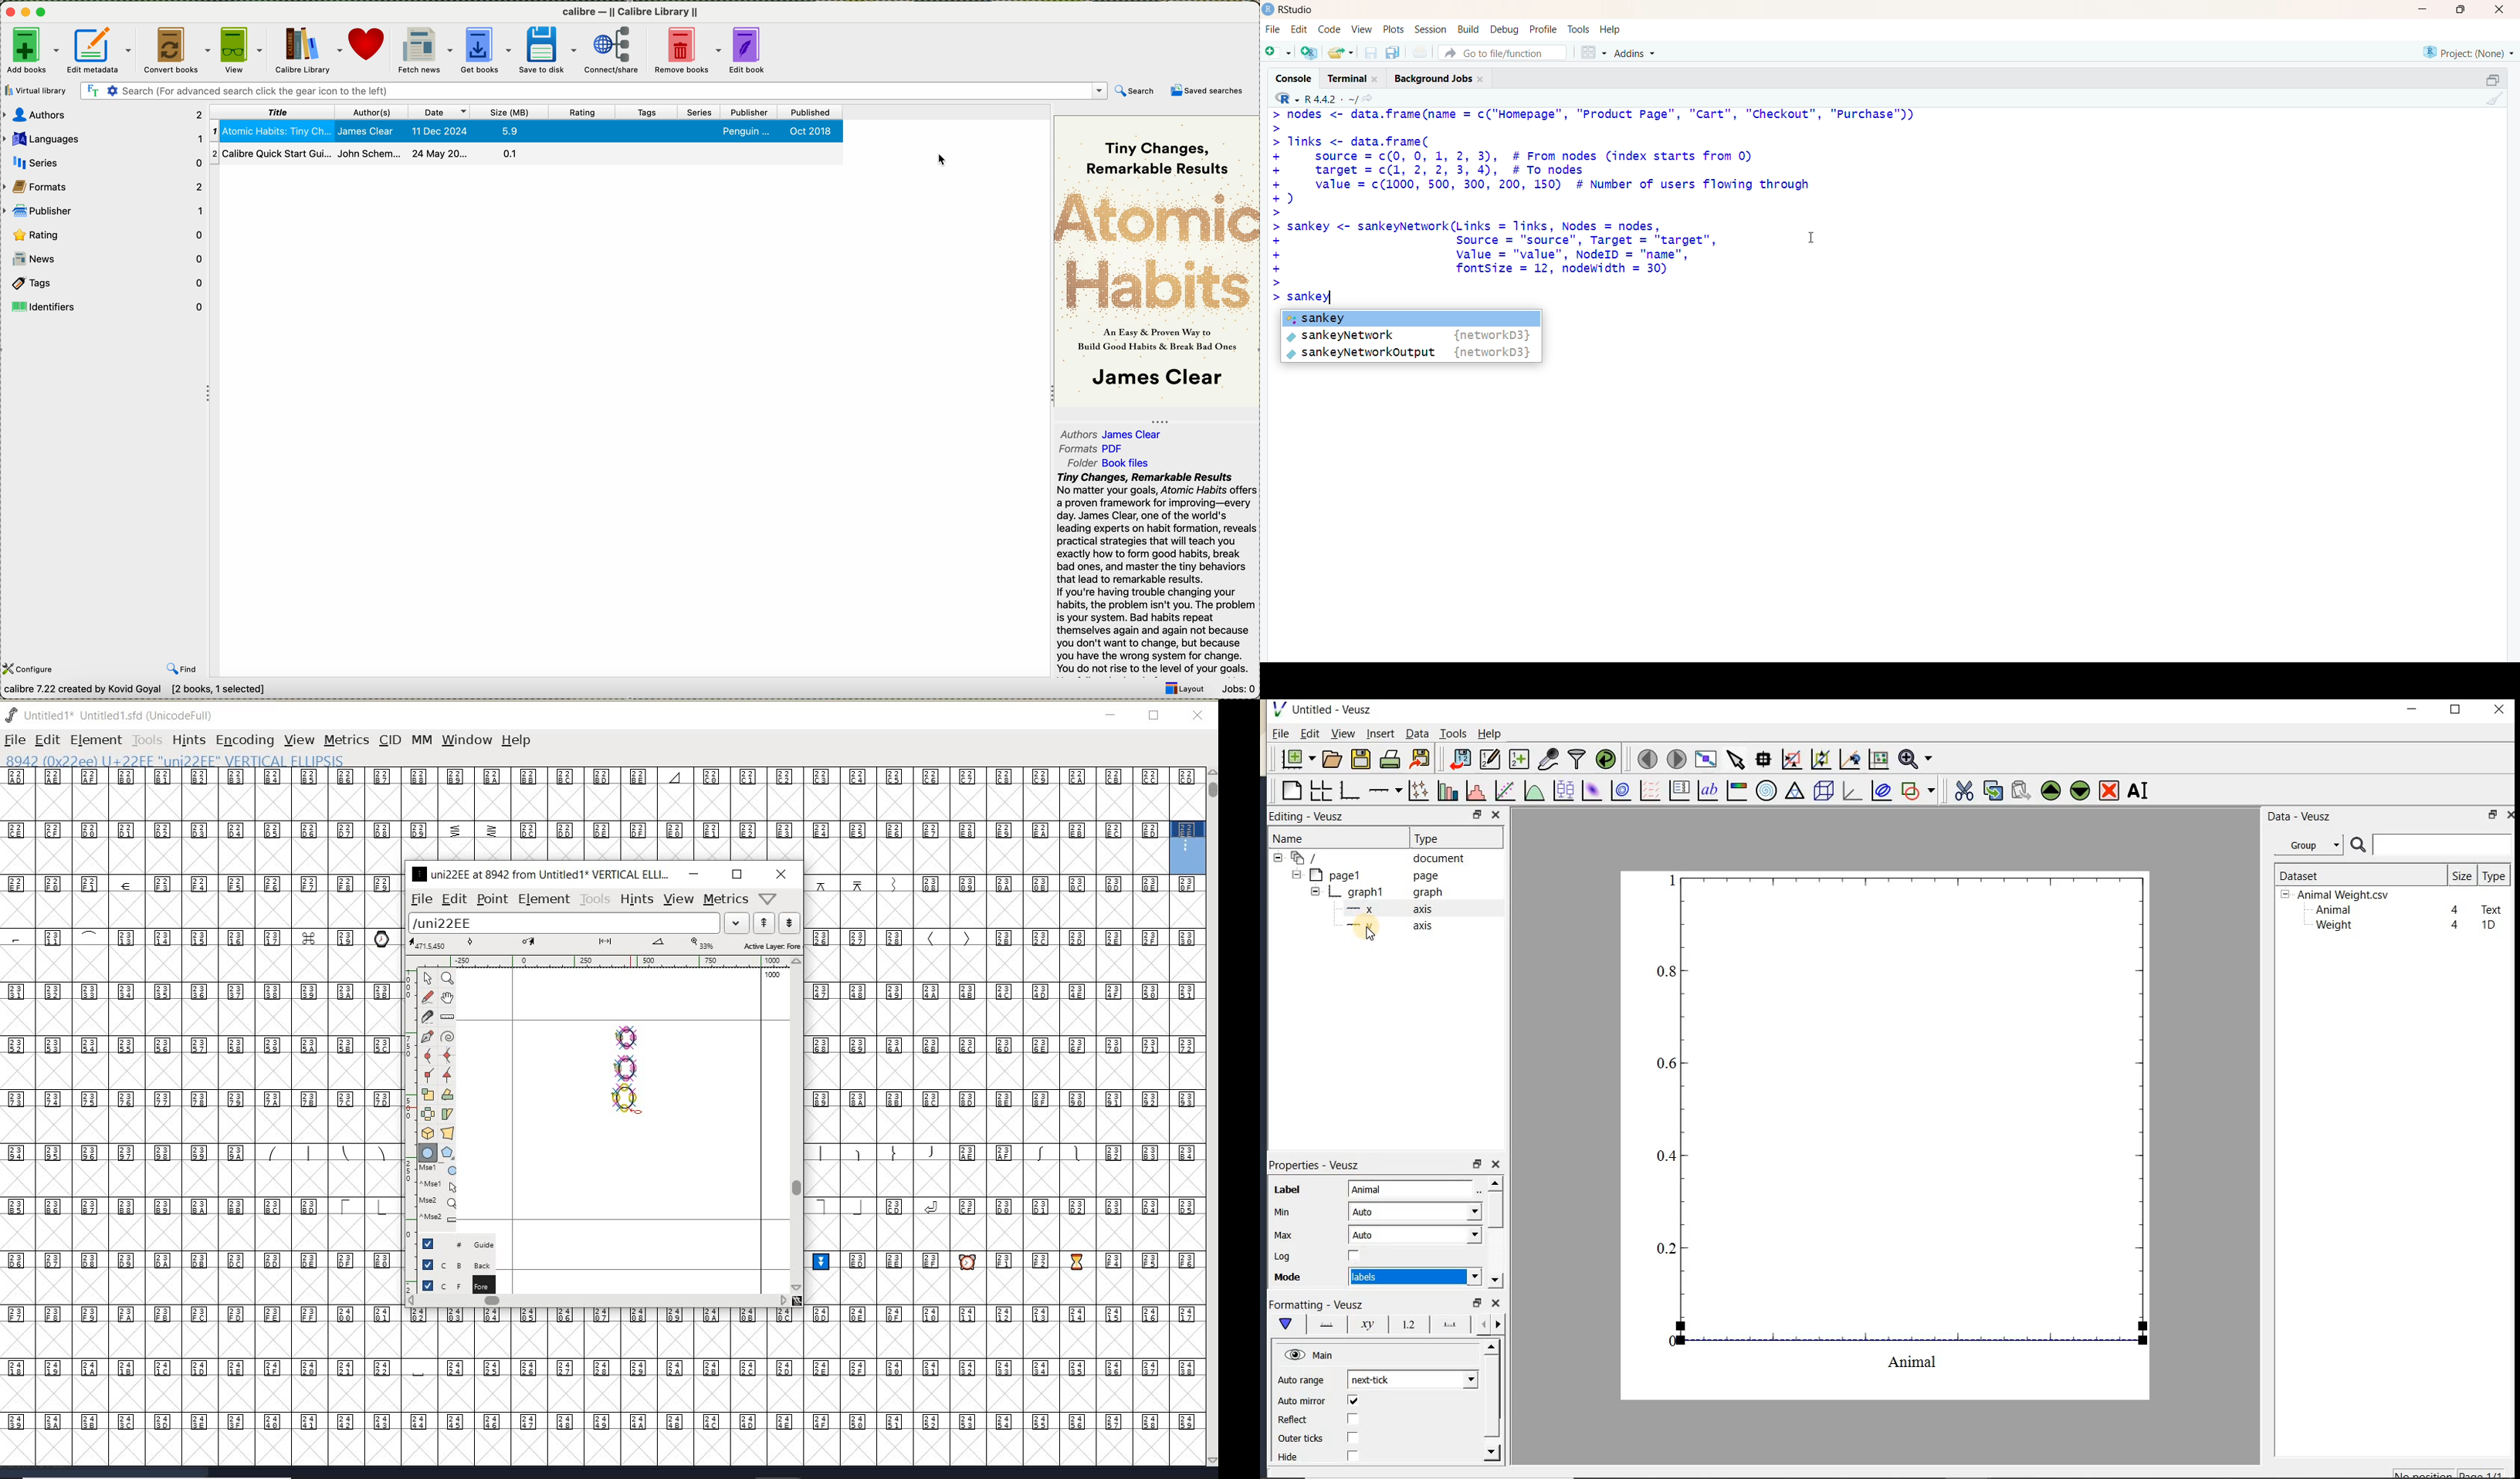 The height and width of the screenshot is (1484, 2520). What do you see at coordinates (1360, 29) in the screenshot?
I see `view` at bounding box center [1360, 29].